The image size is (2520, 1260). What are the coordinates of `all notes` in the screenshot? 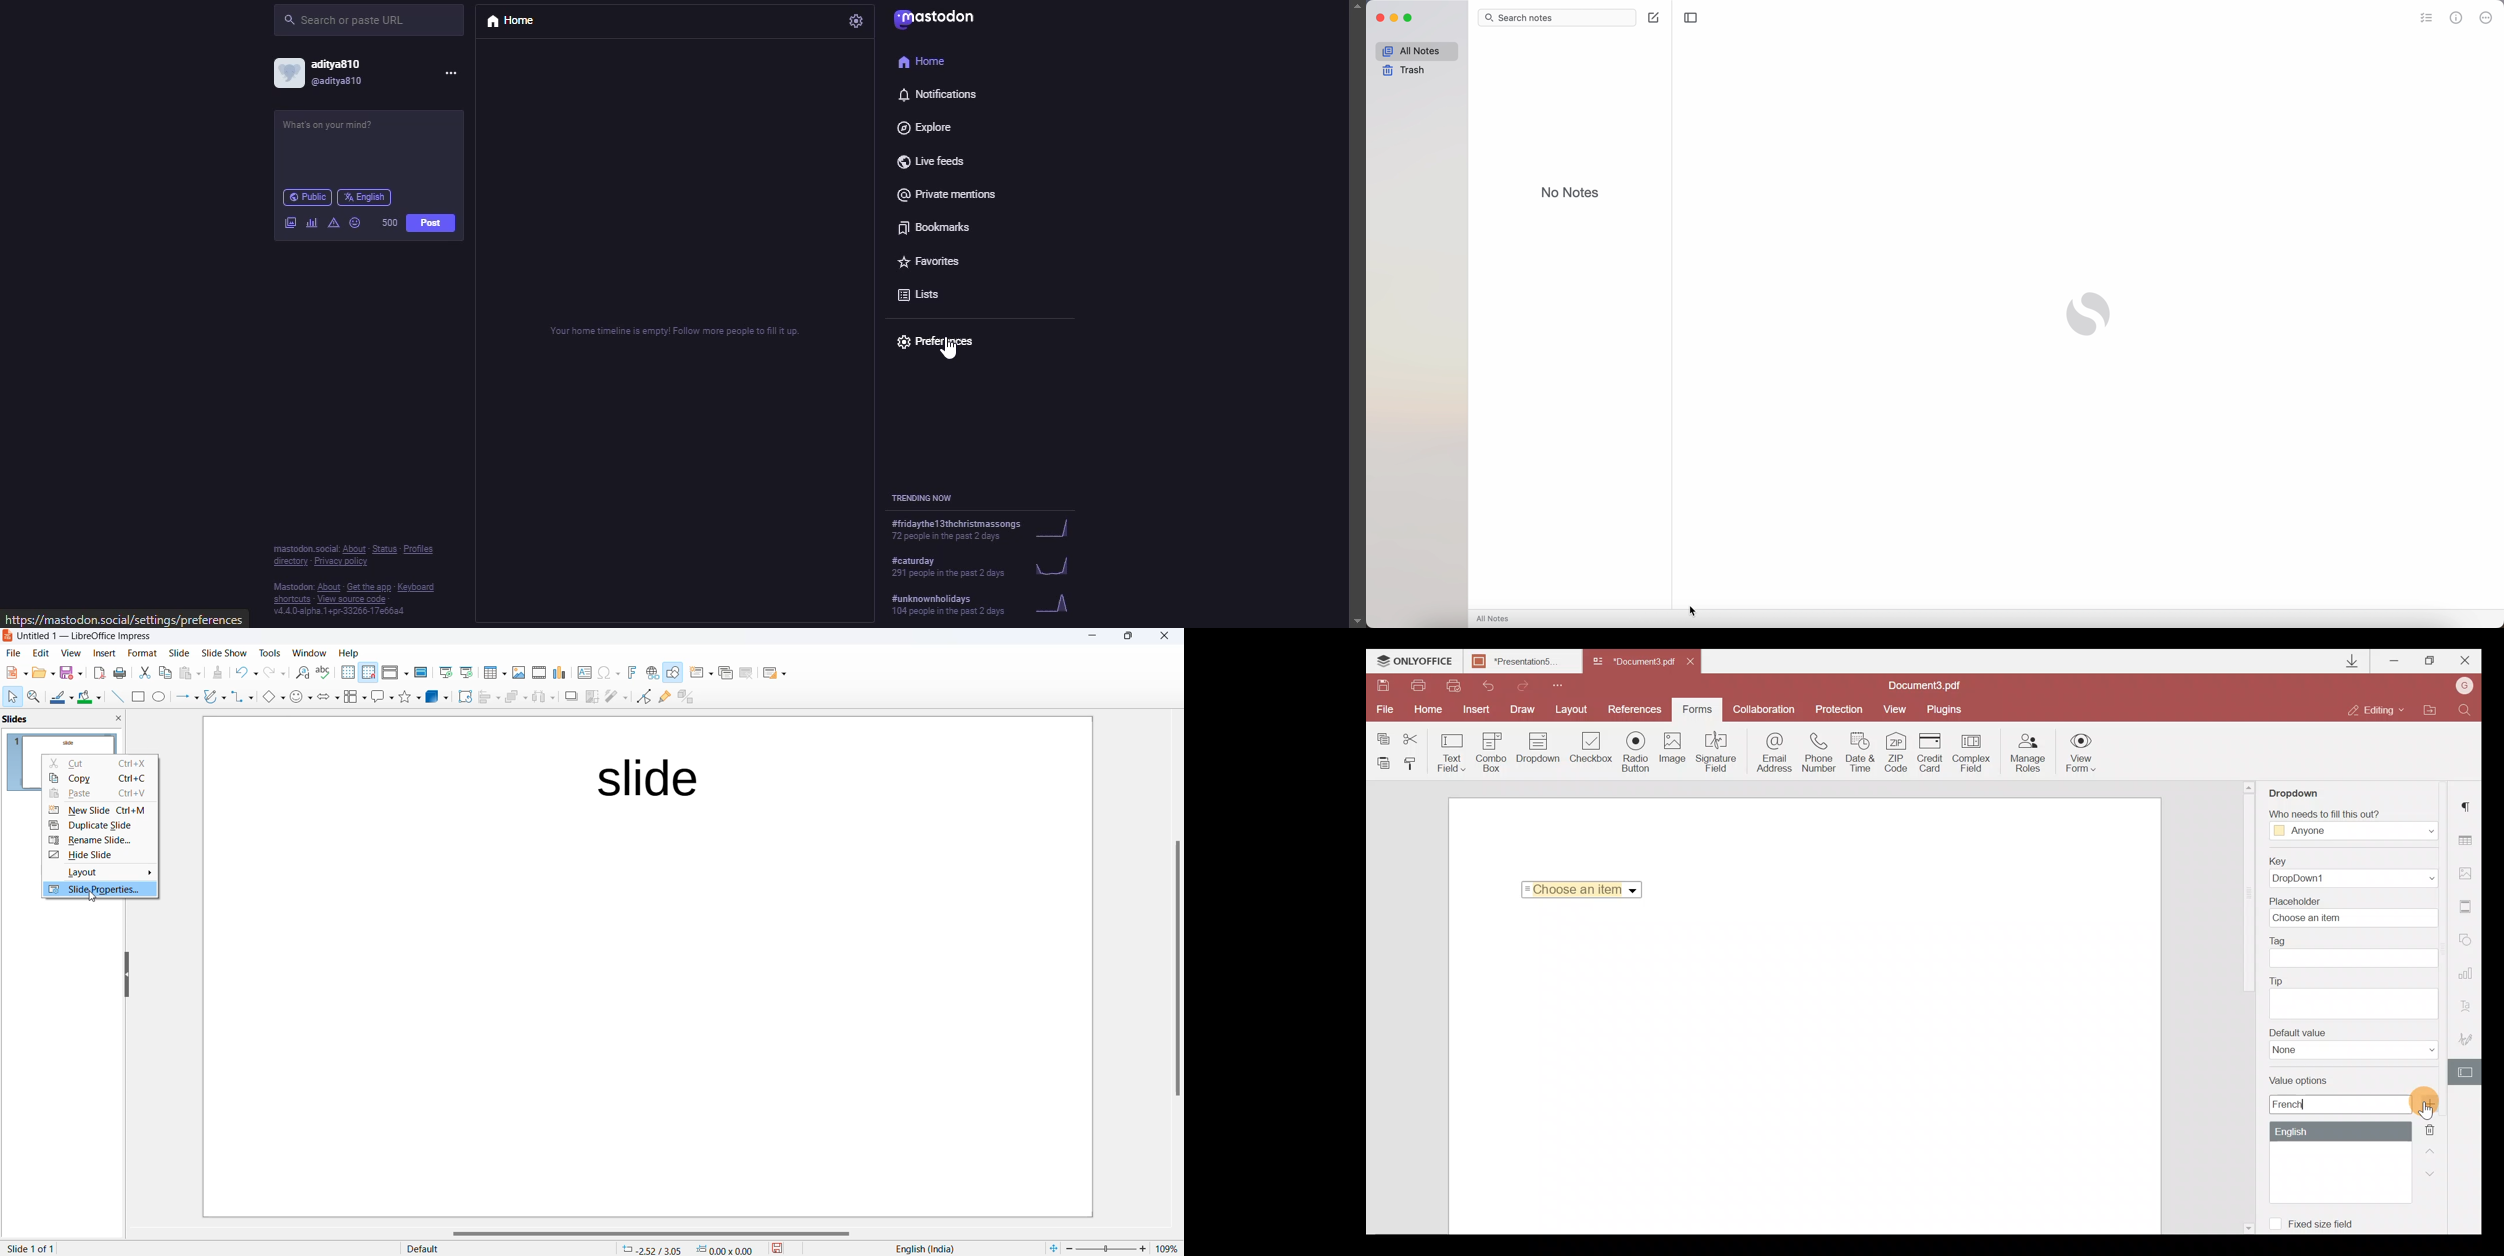 It's located at (1495, 618).